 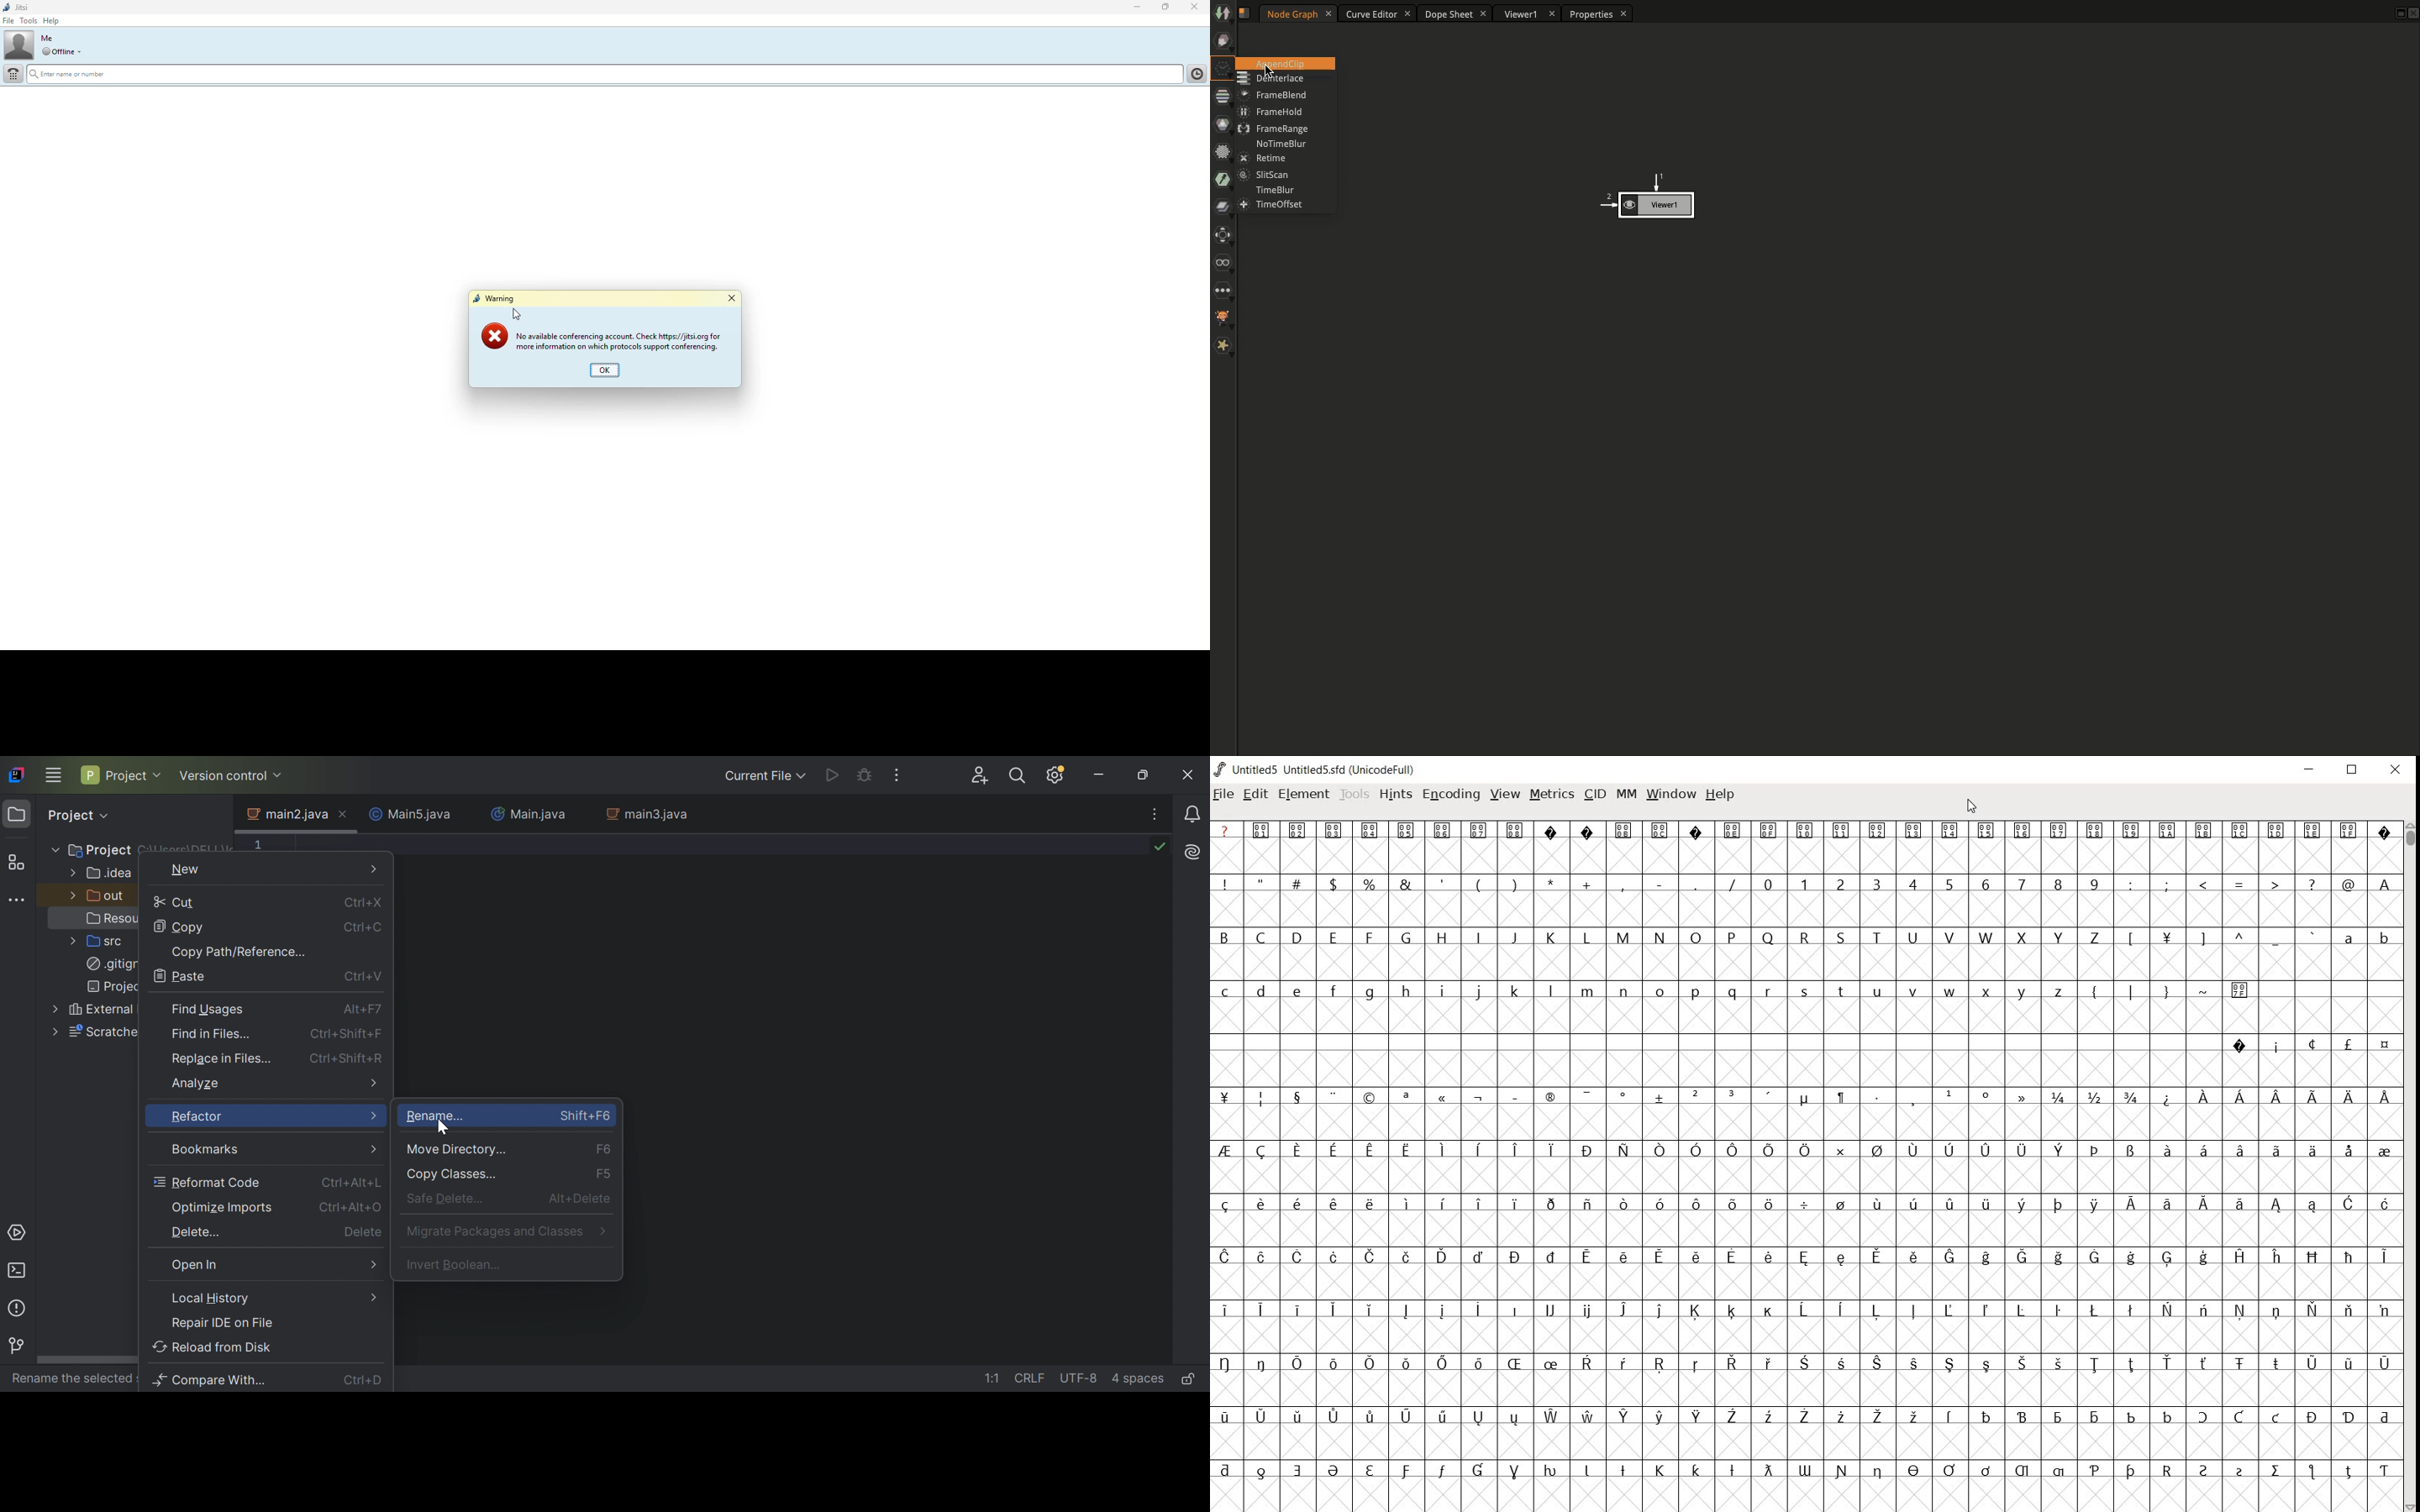 I want to click on Symbol, so click(x=2383, y=1045).